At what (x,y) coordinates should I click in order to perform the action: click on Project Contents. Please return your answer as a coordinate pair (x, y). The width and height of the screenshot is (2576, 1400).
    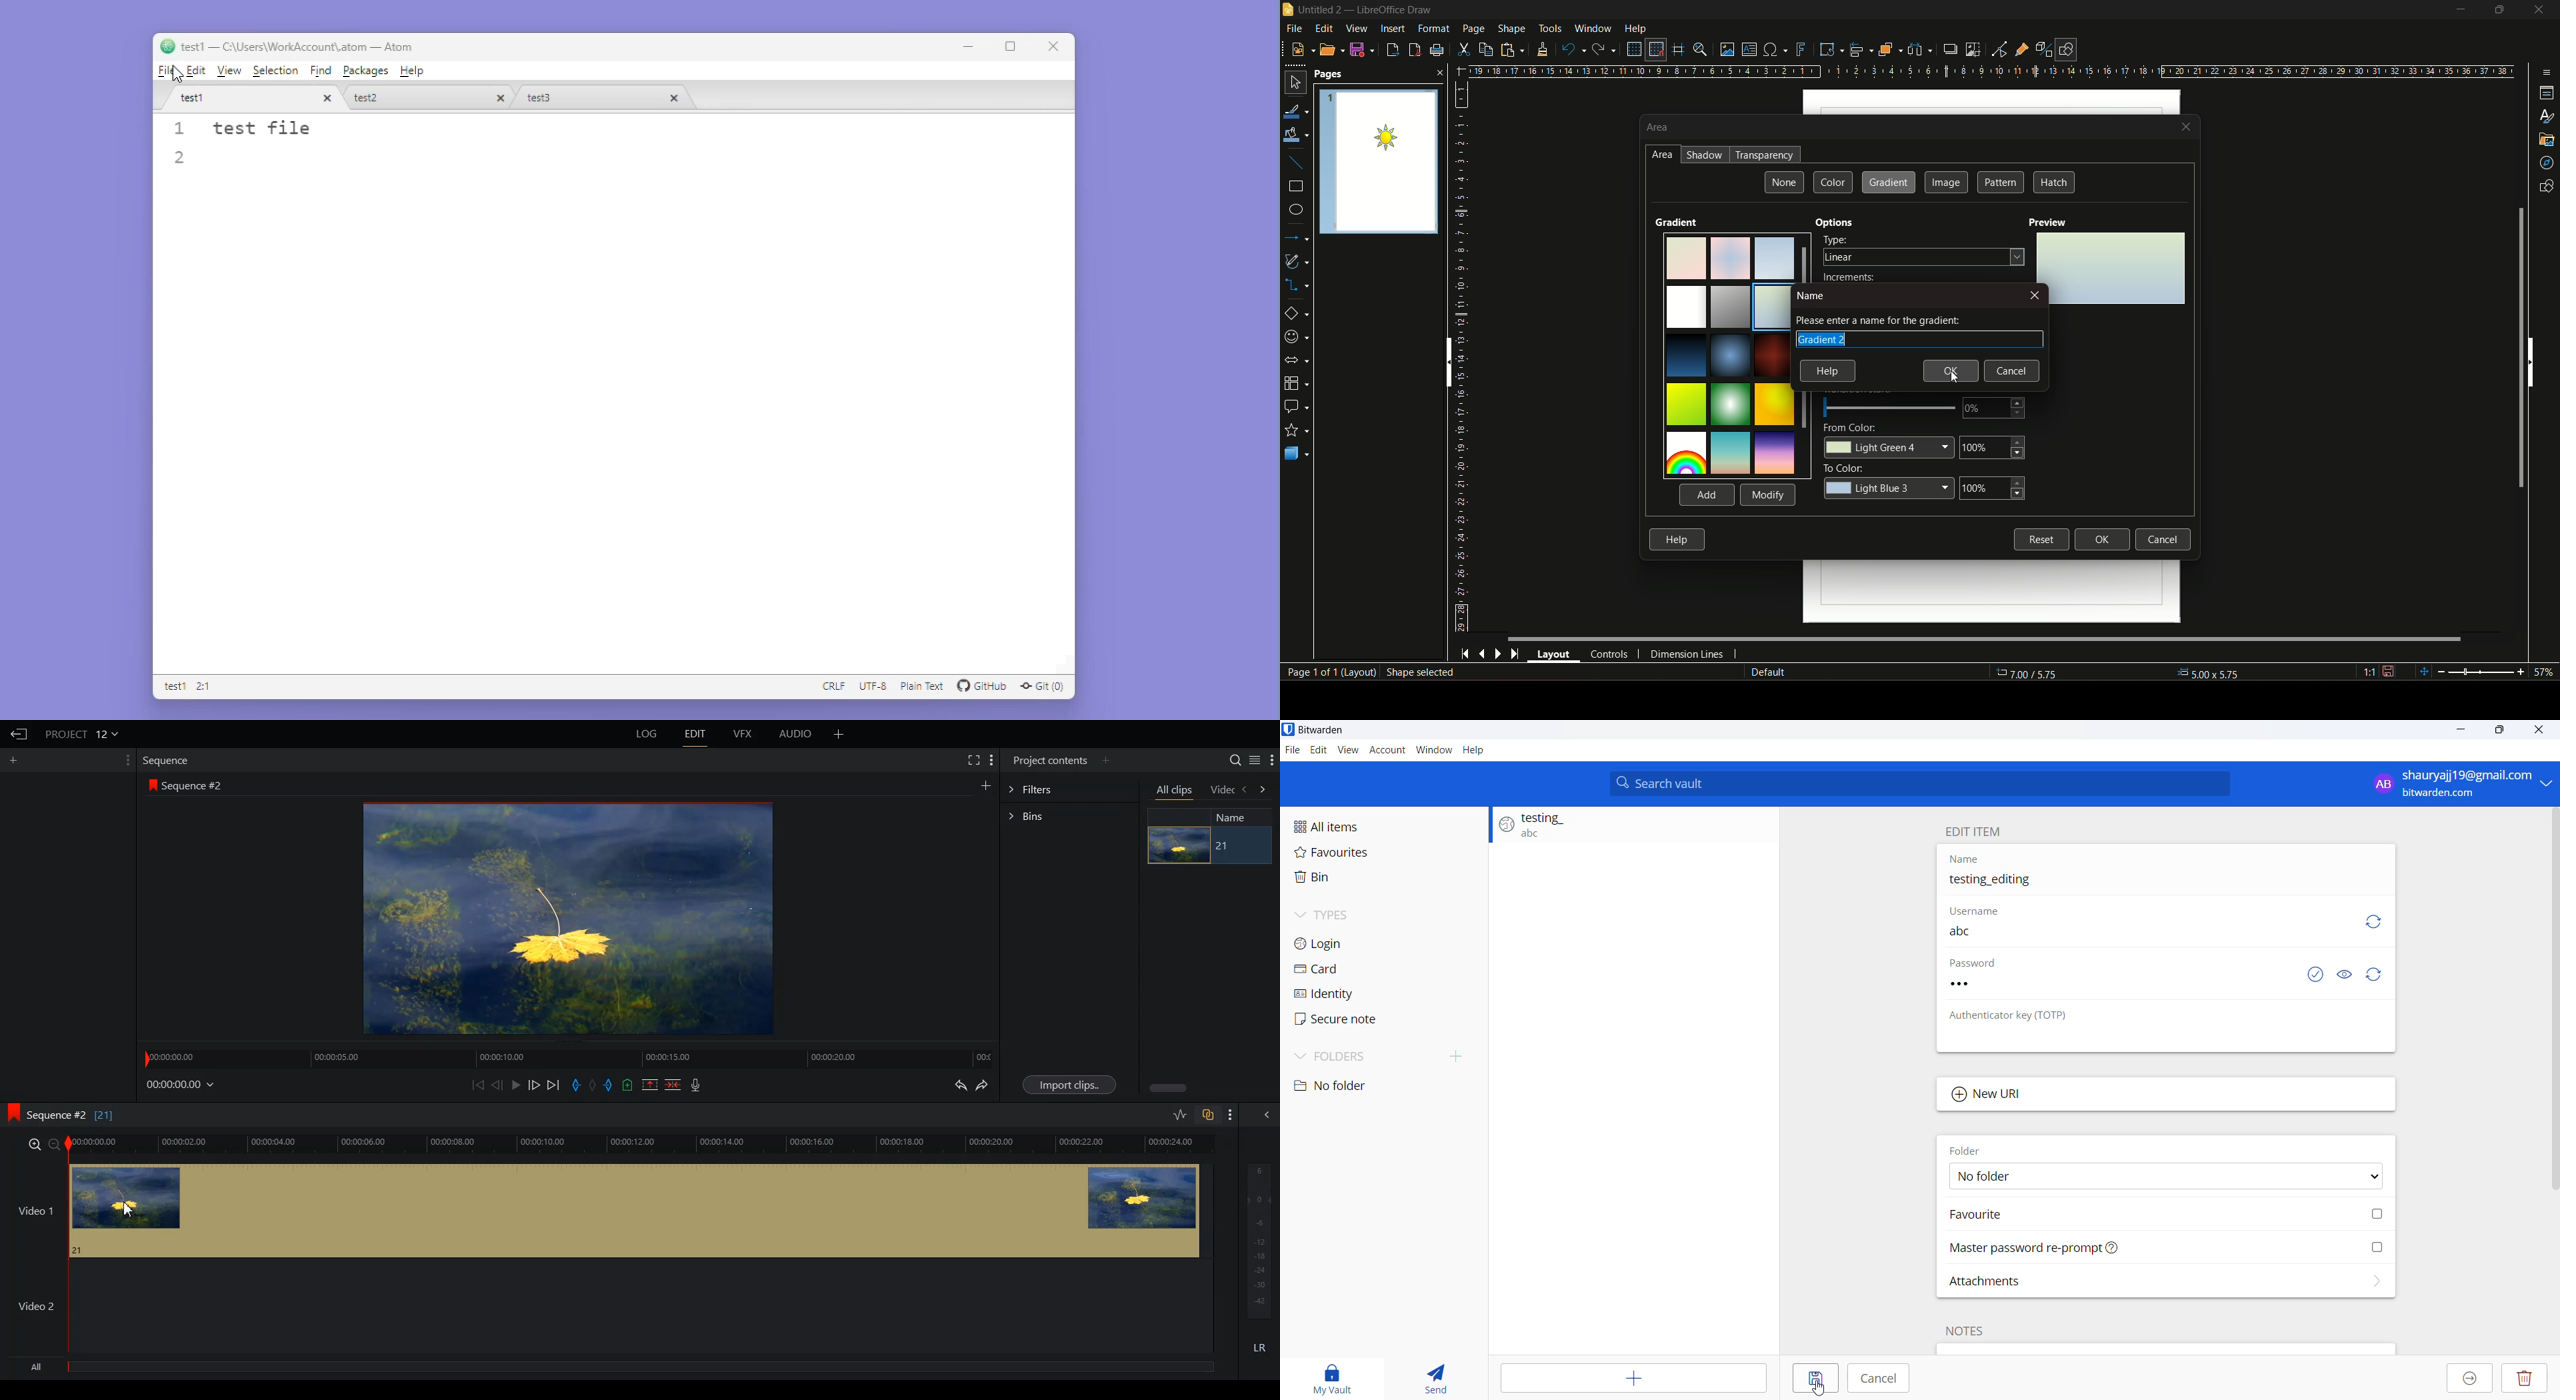
    Looking at the image, I should click on (1051, 759).